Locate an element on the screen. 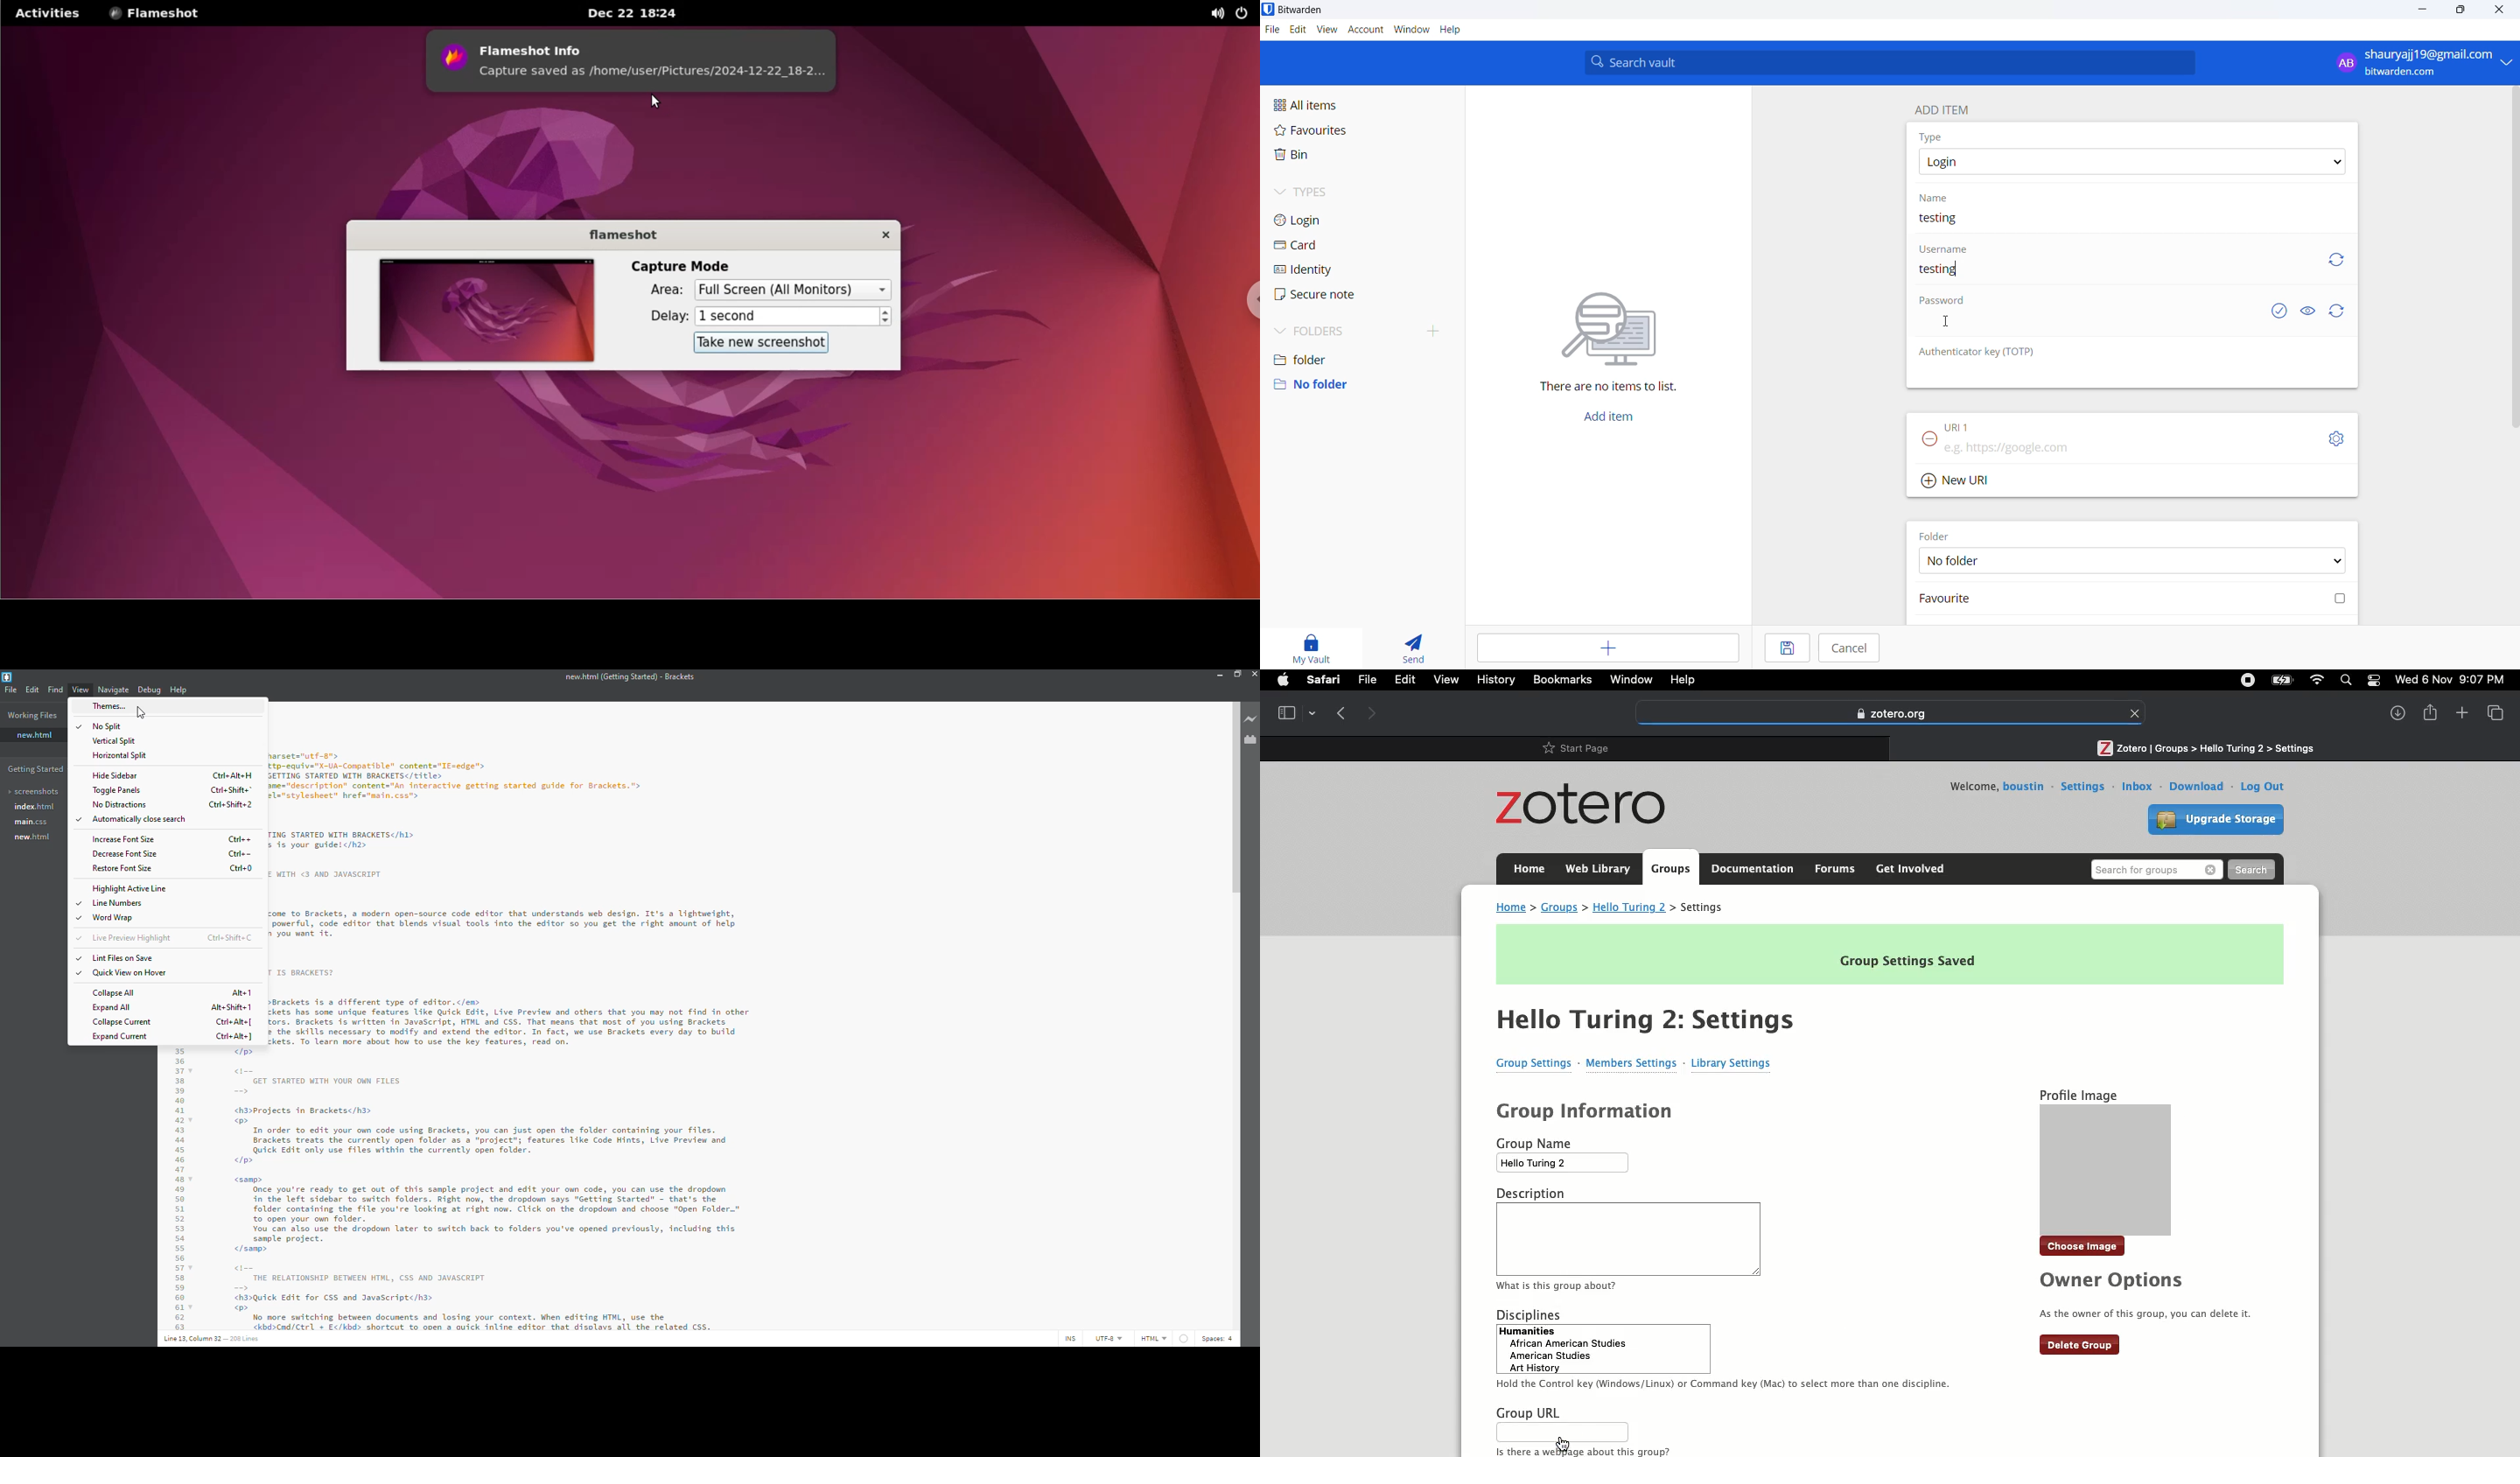 Image resolution: width=2520 pixels, height=1484 pixels. add entry is located at coordinates (1605, 646).